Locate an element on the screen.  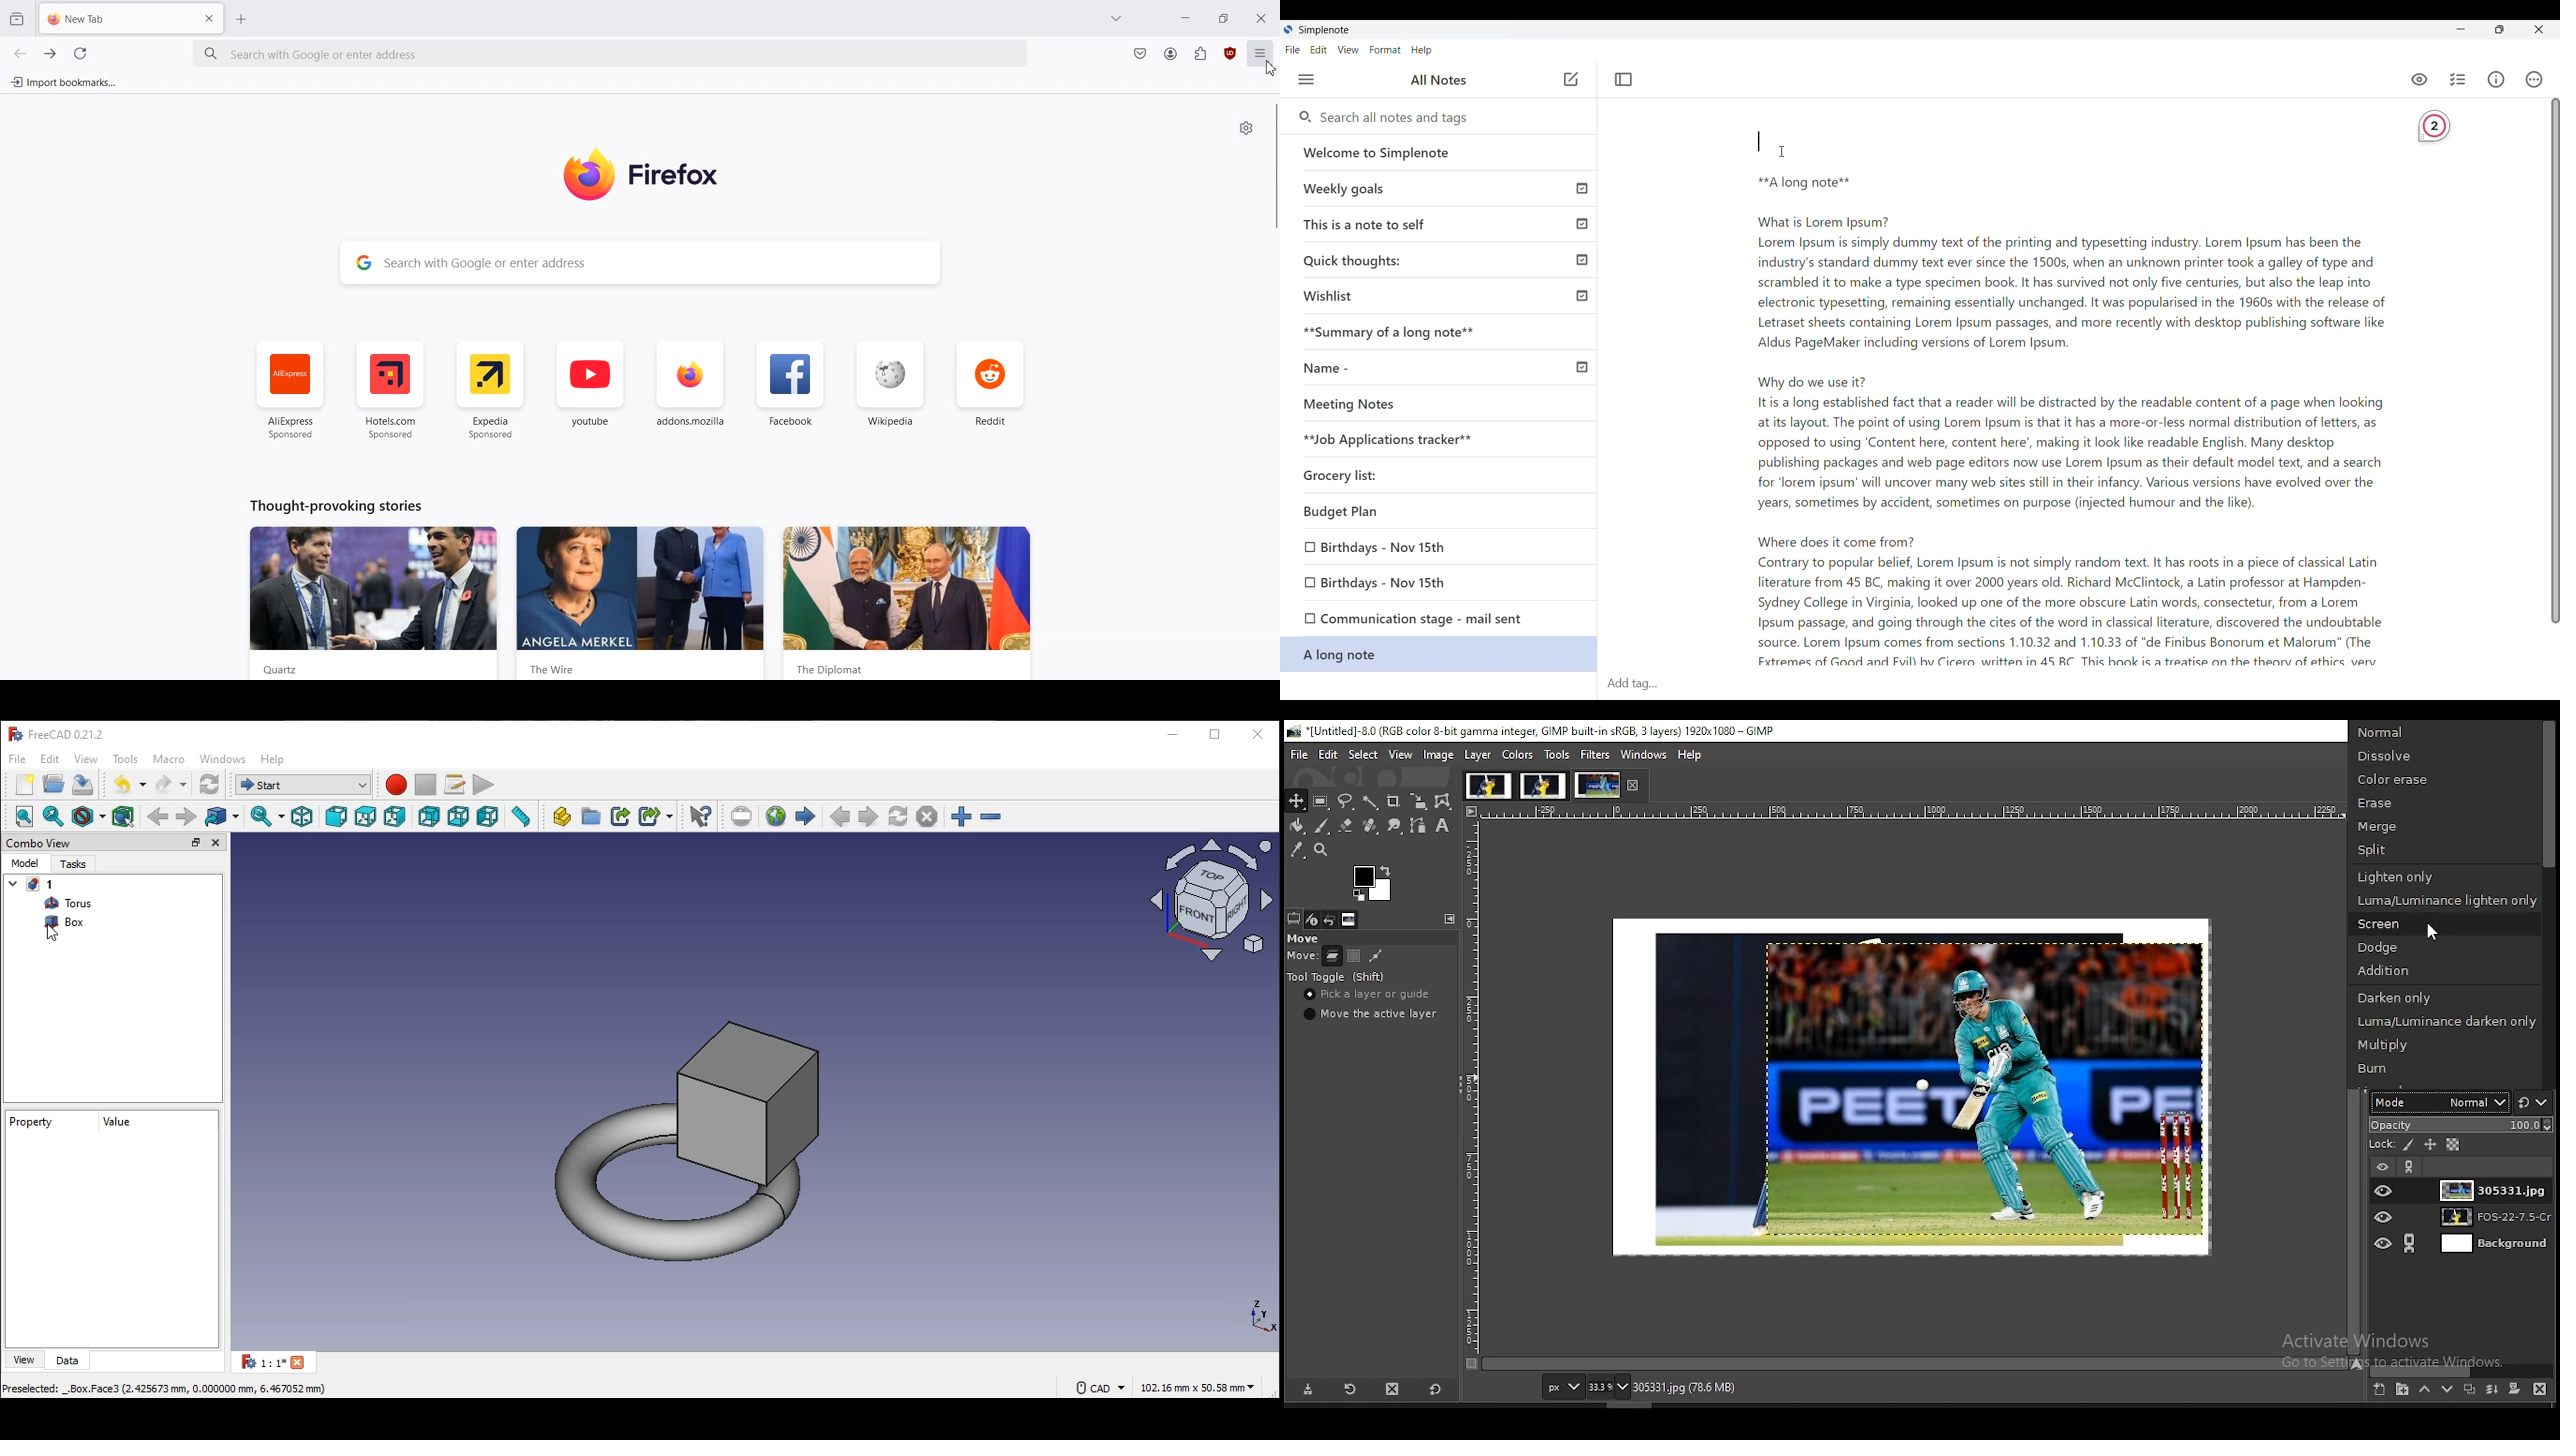
Resize is located at coordinates (2500, 31).